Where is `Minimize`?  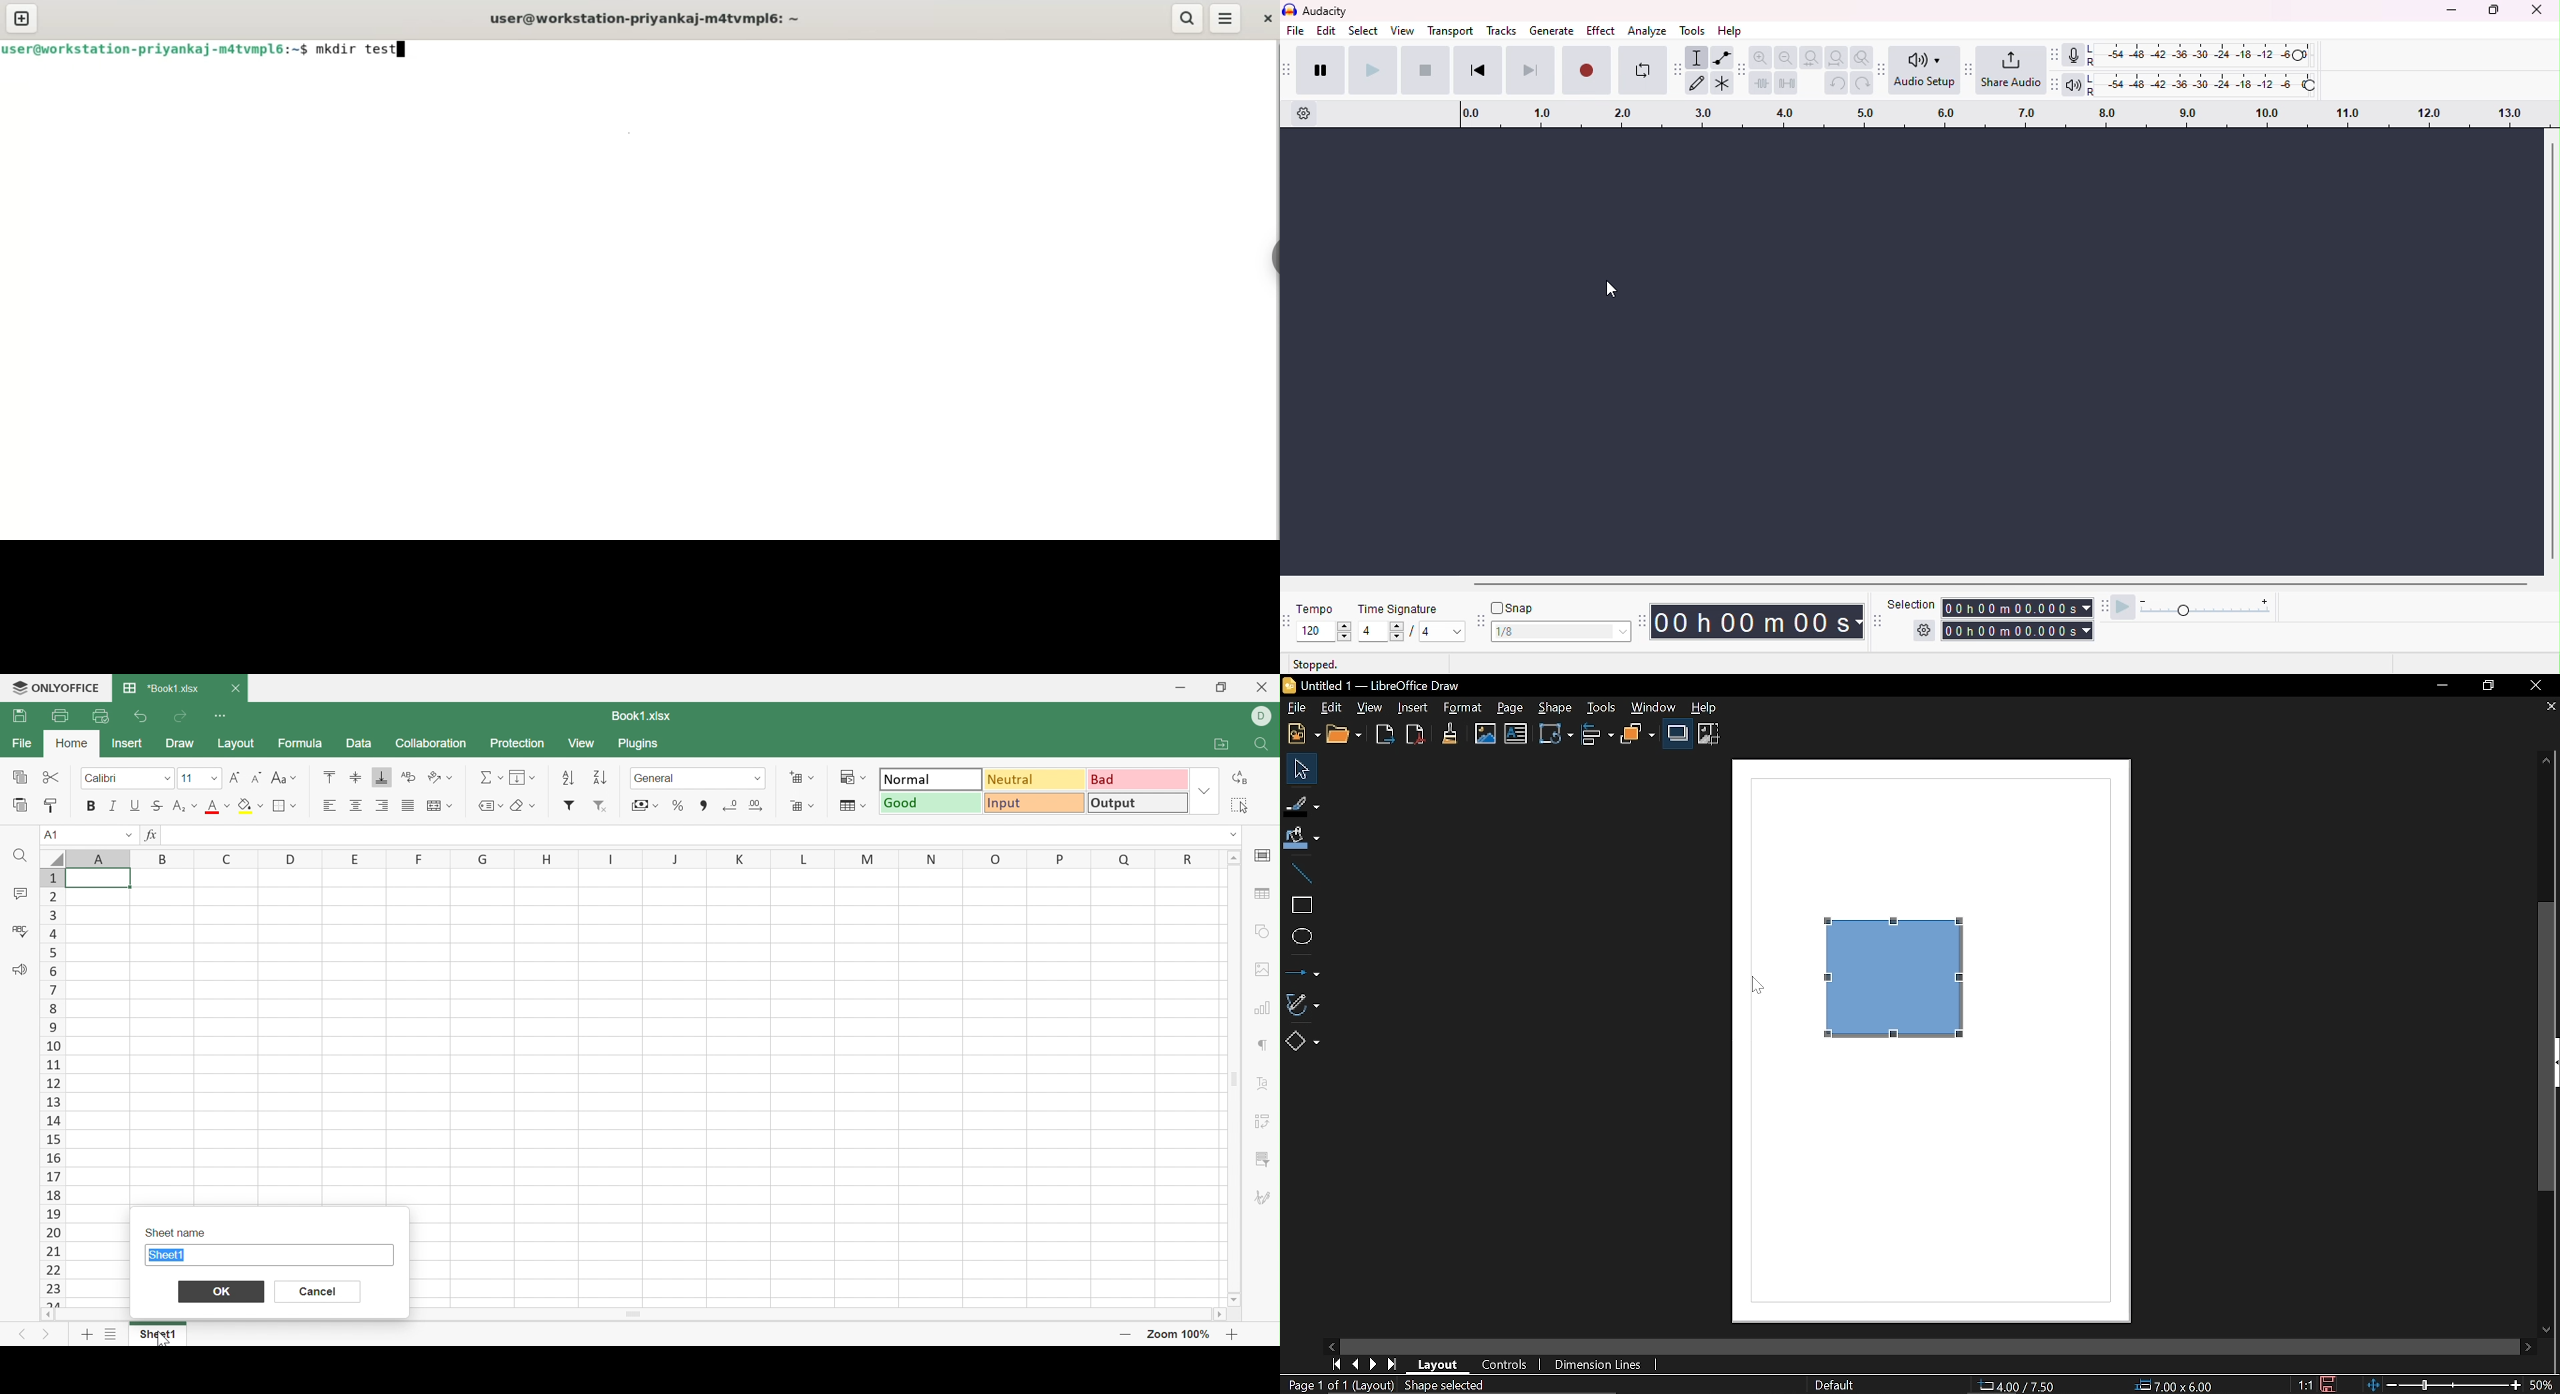 Minimize is located at coordinates (2440, 685).